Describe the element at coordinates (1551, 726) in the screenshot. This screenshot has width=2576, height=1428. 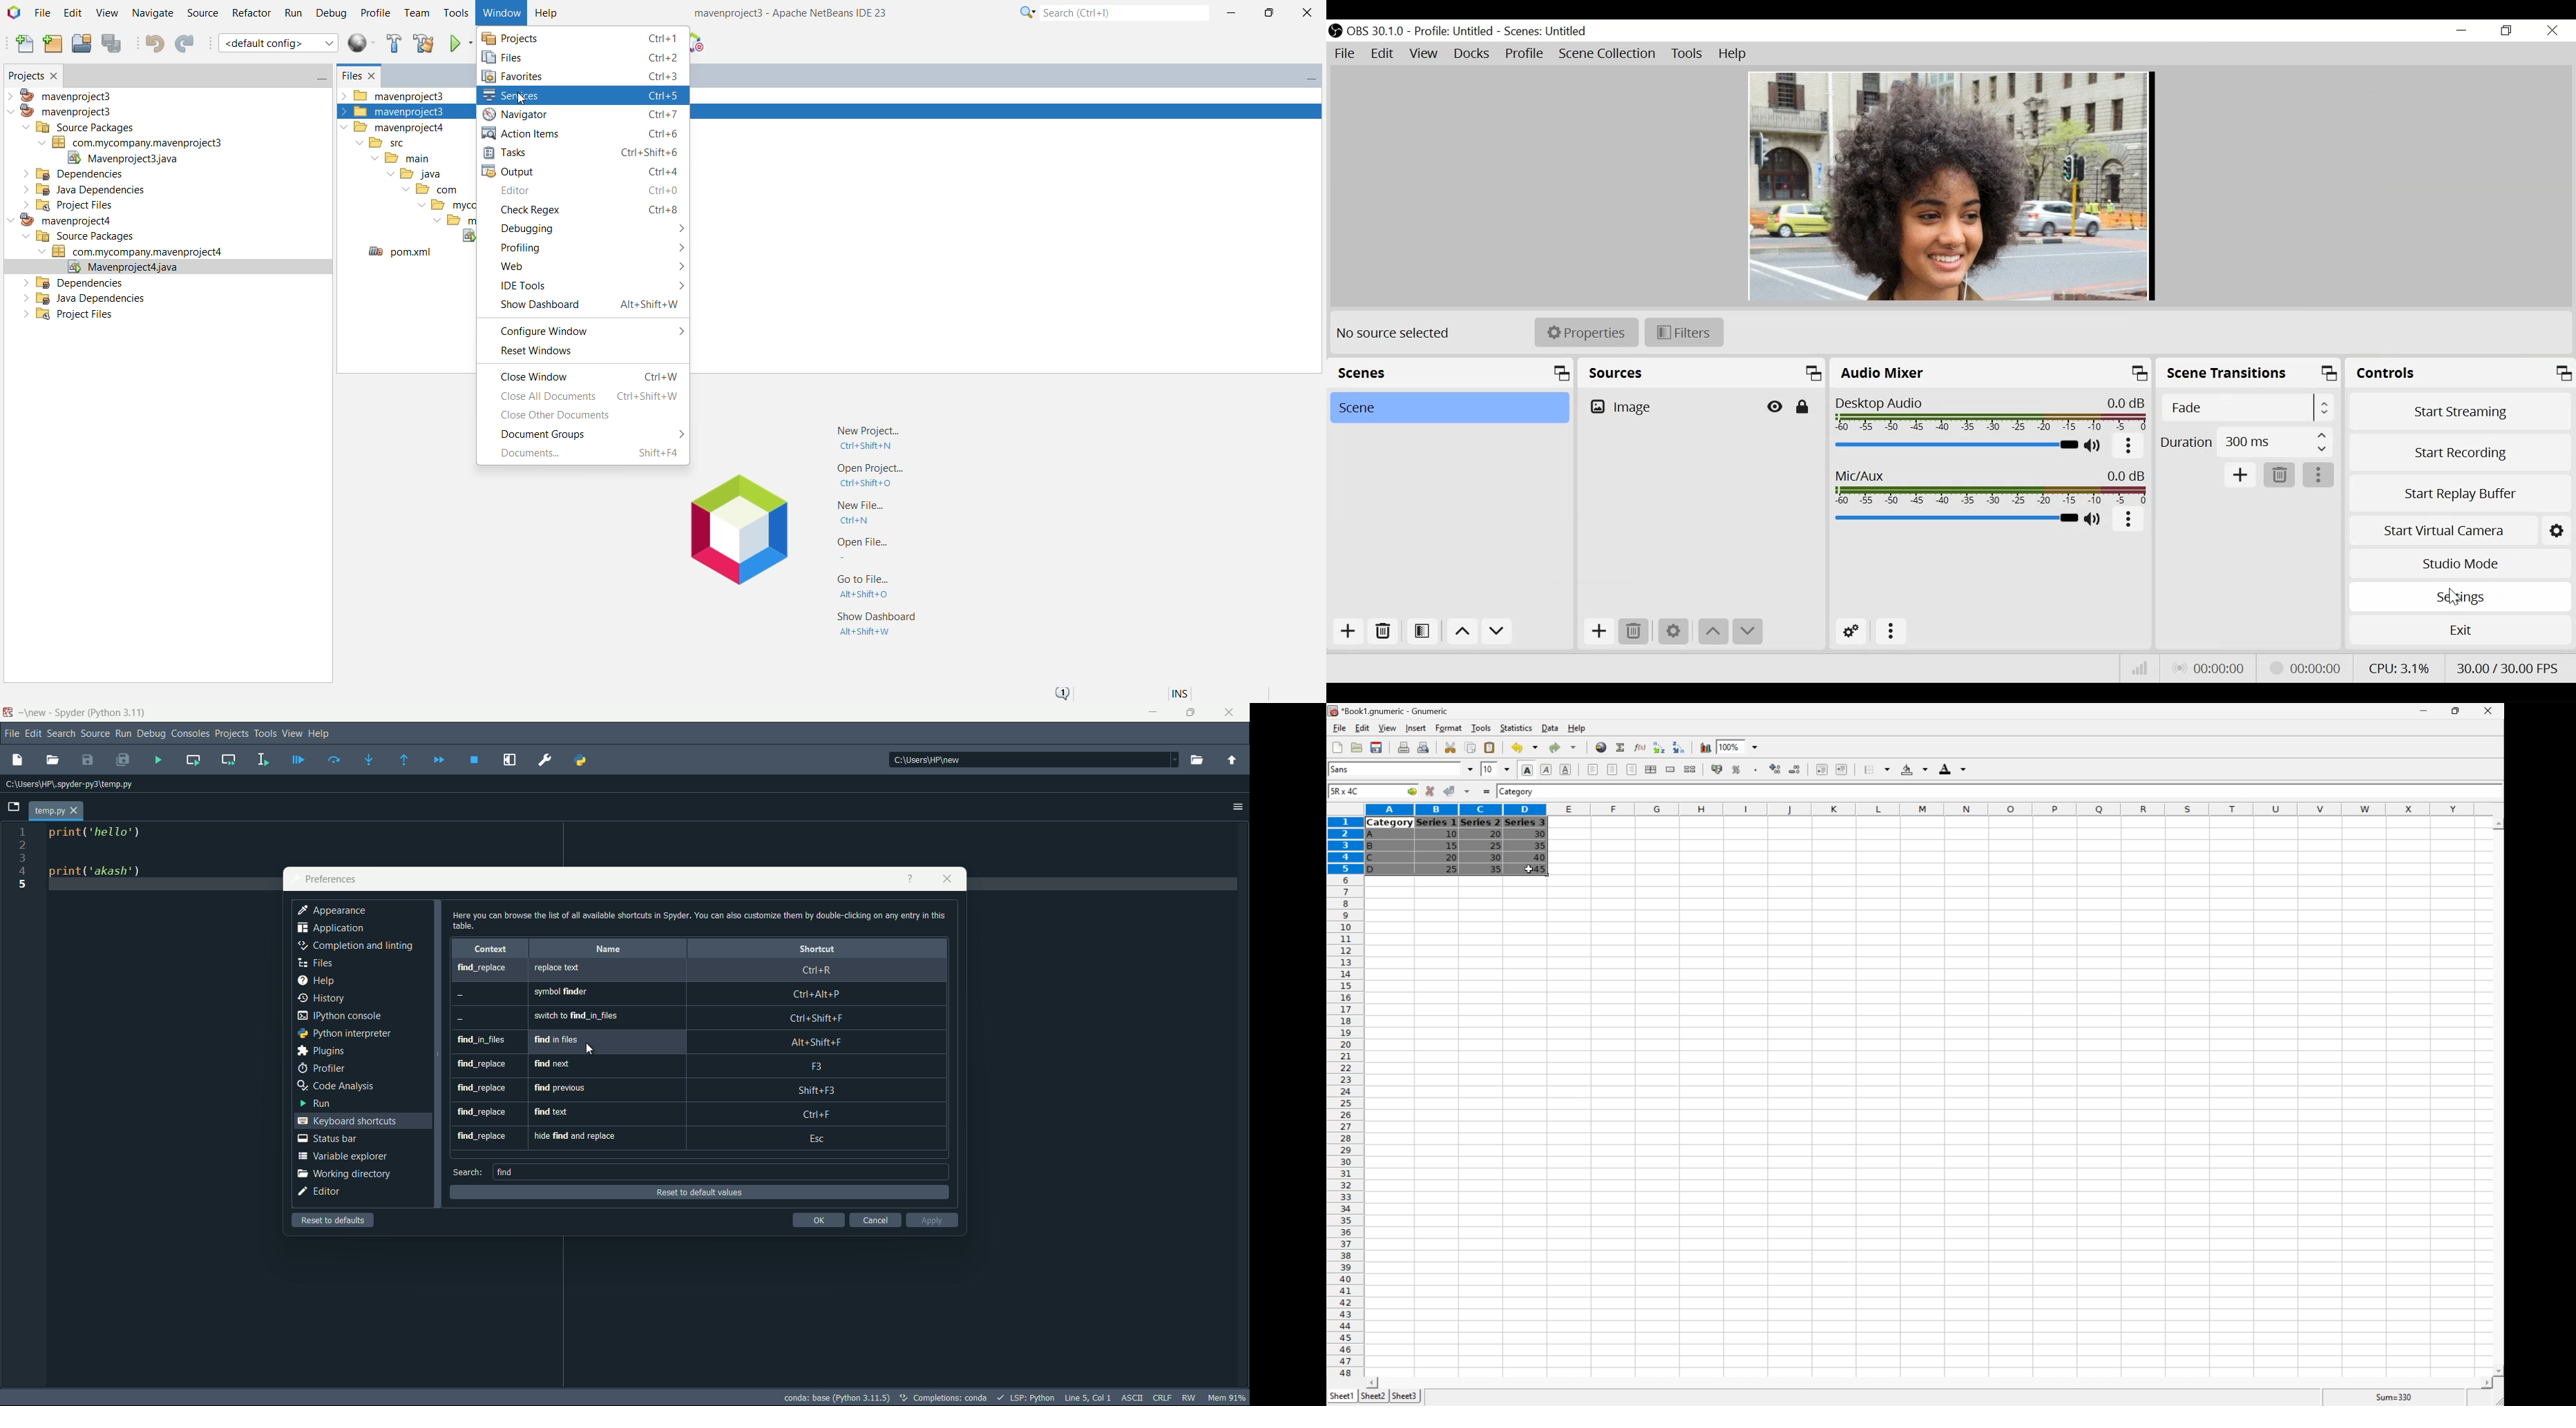
I see `Data` at that location.